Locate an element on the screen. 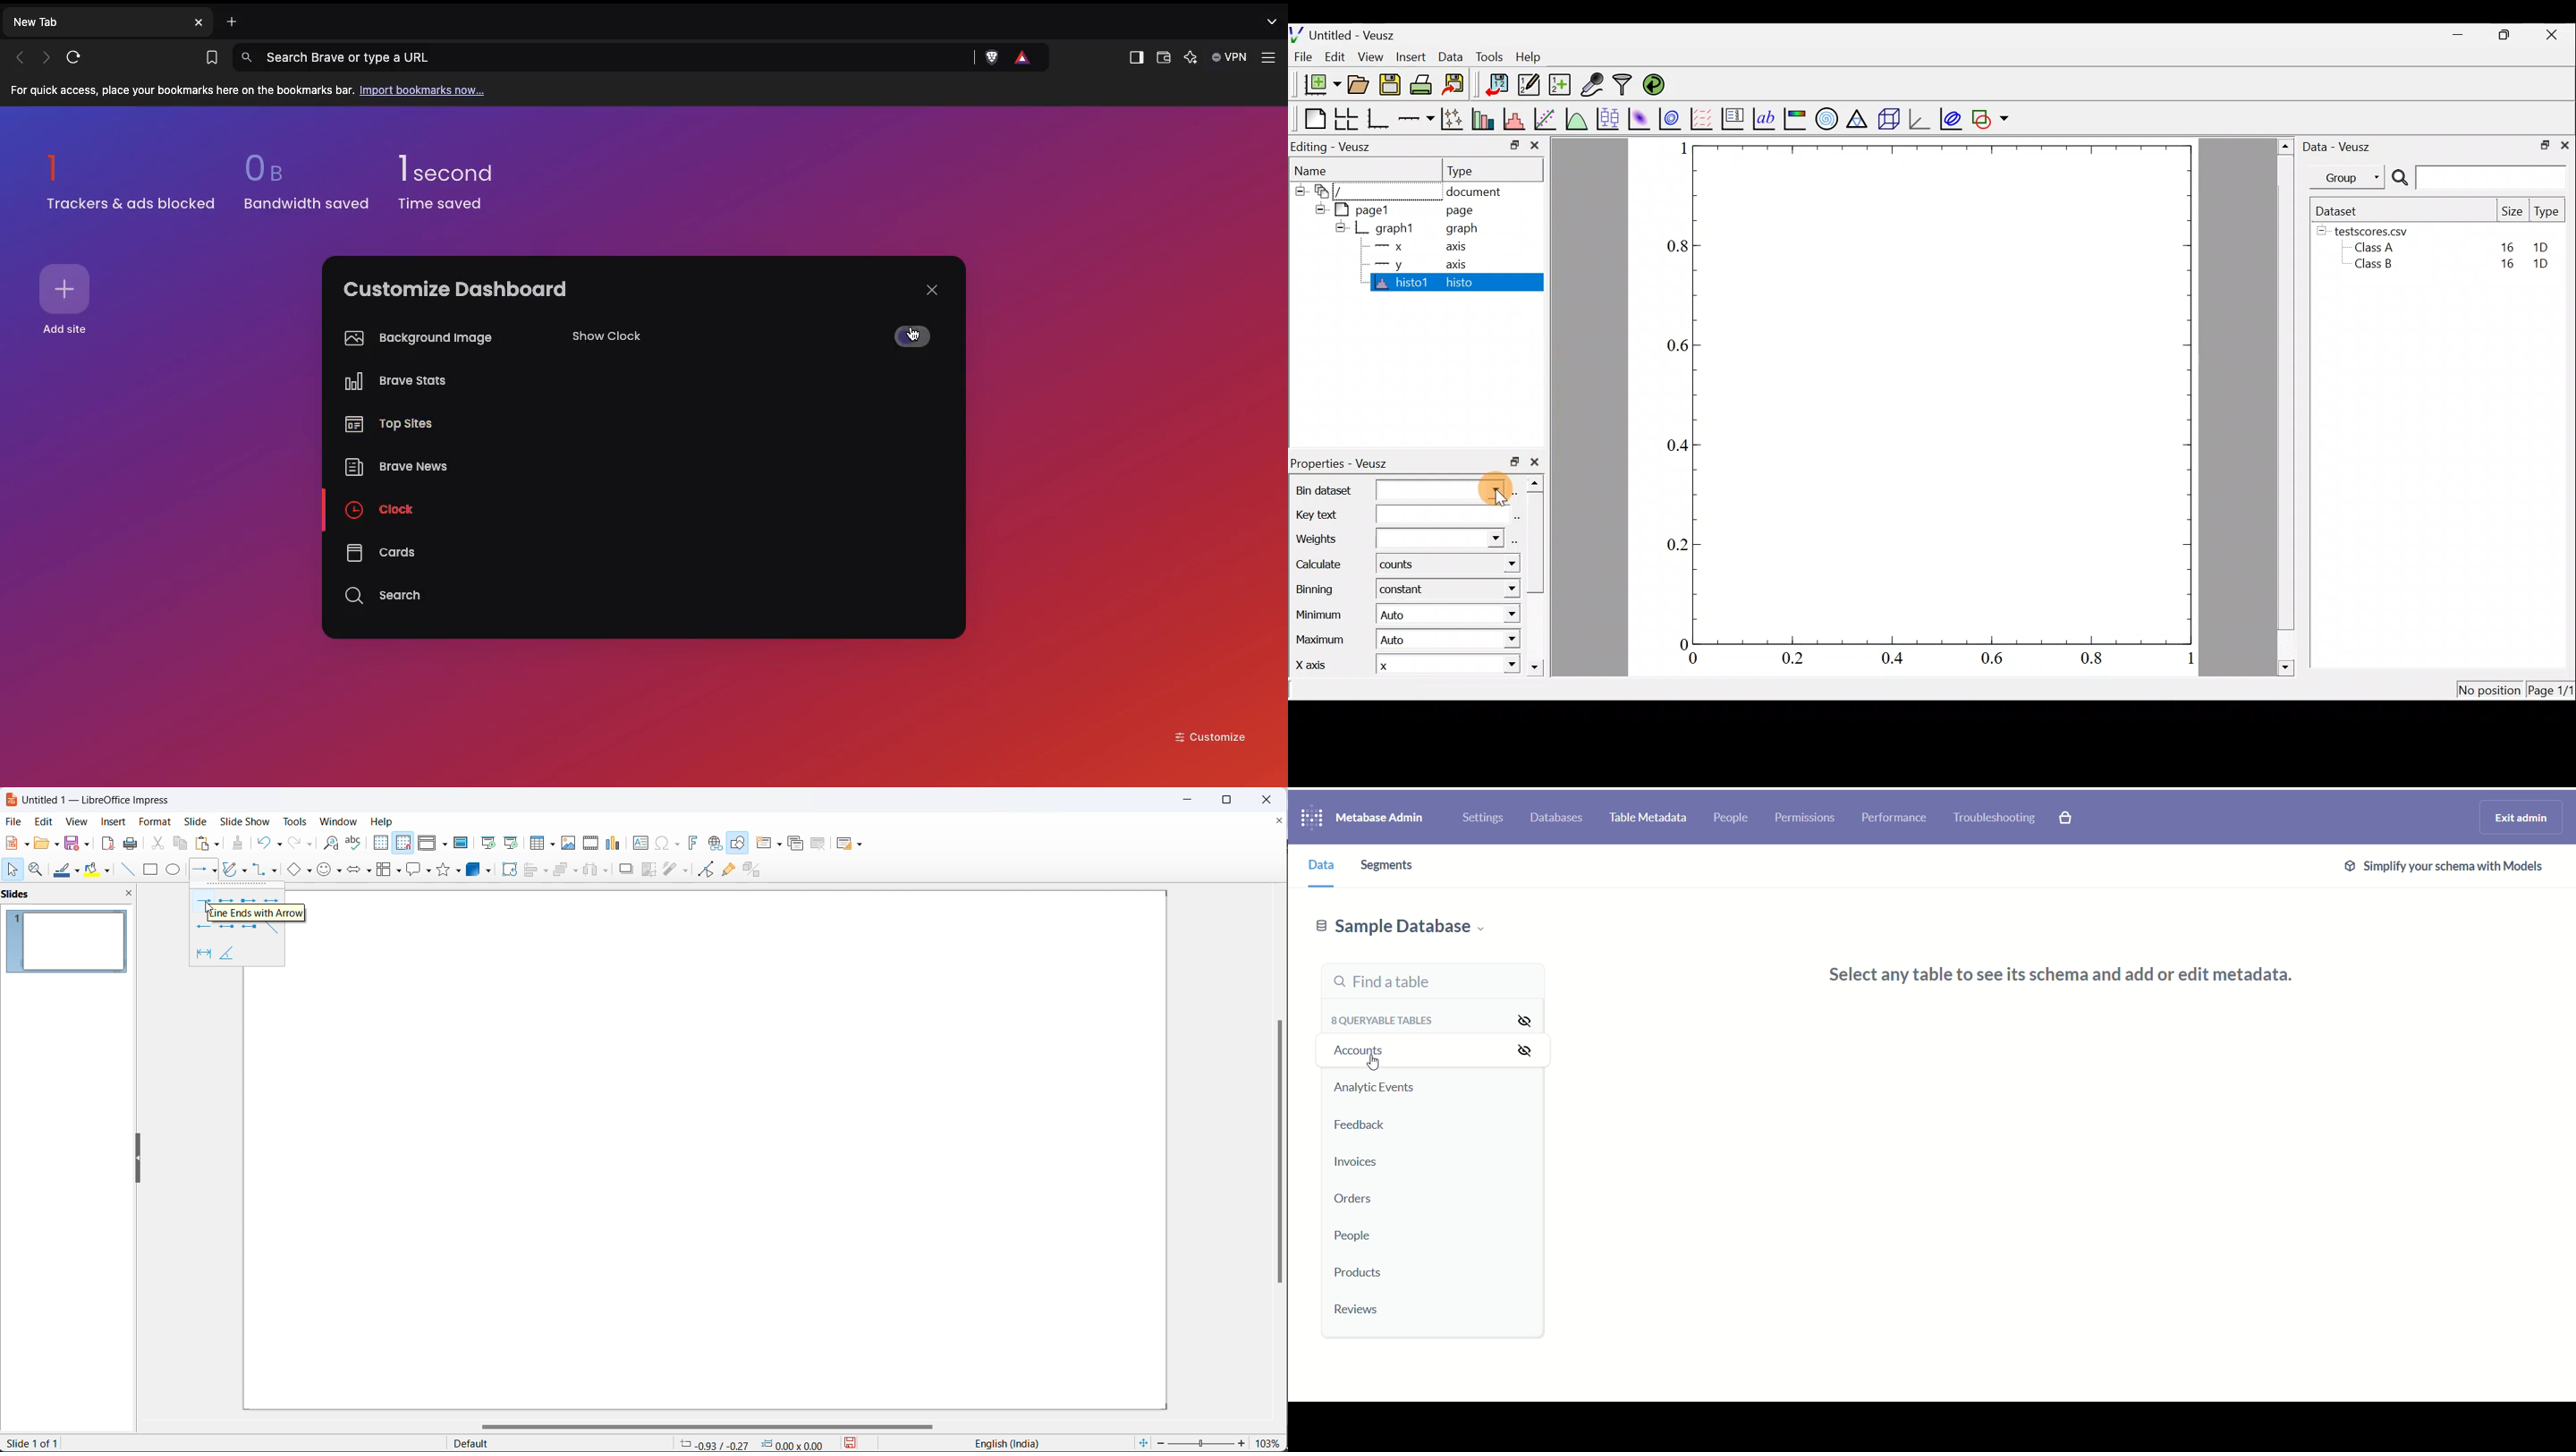 The height and width of the screenshot is (1456, 2576). double sided arrow is located at coordinates (271, 900).